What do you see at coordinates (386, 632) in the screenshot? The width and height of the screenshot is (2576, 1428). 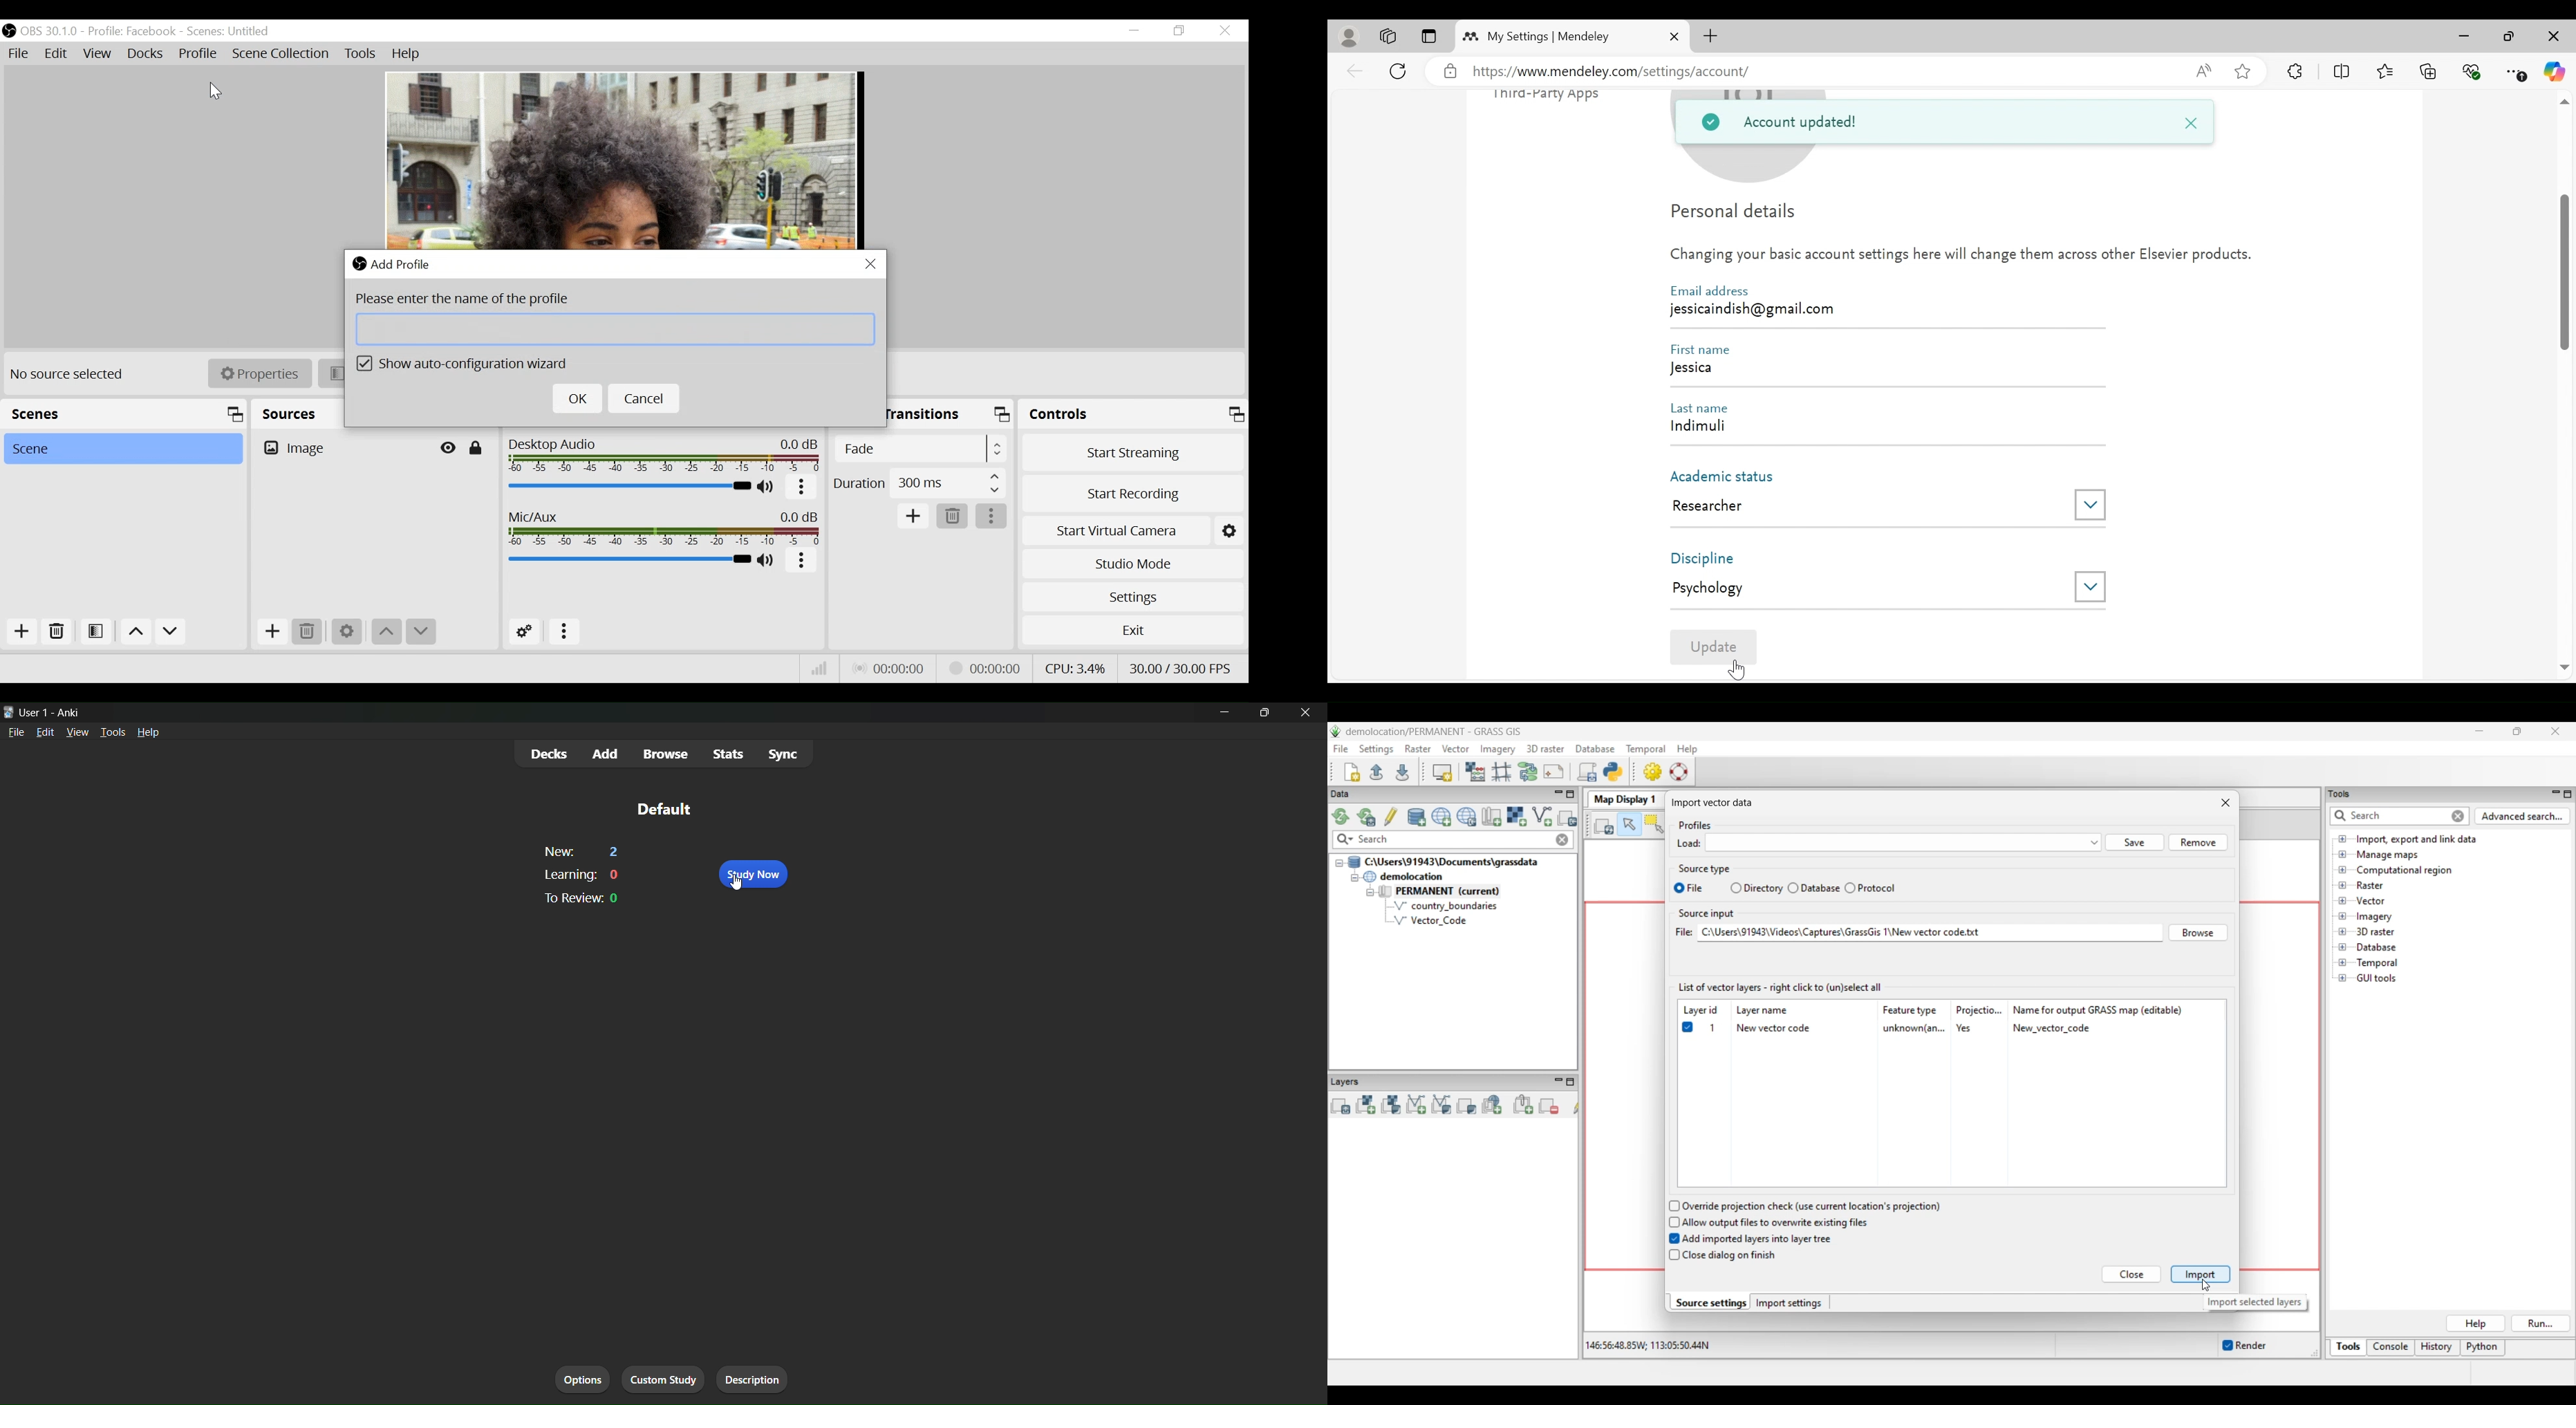 I see `Move up` at bounding box center [386, 632].